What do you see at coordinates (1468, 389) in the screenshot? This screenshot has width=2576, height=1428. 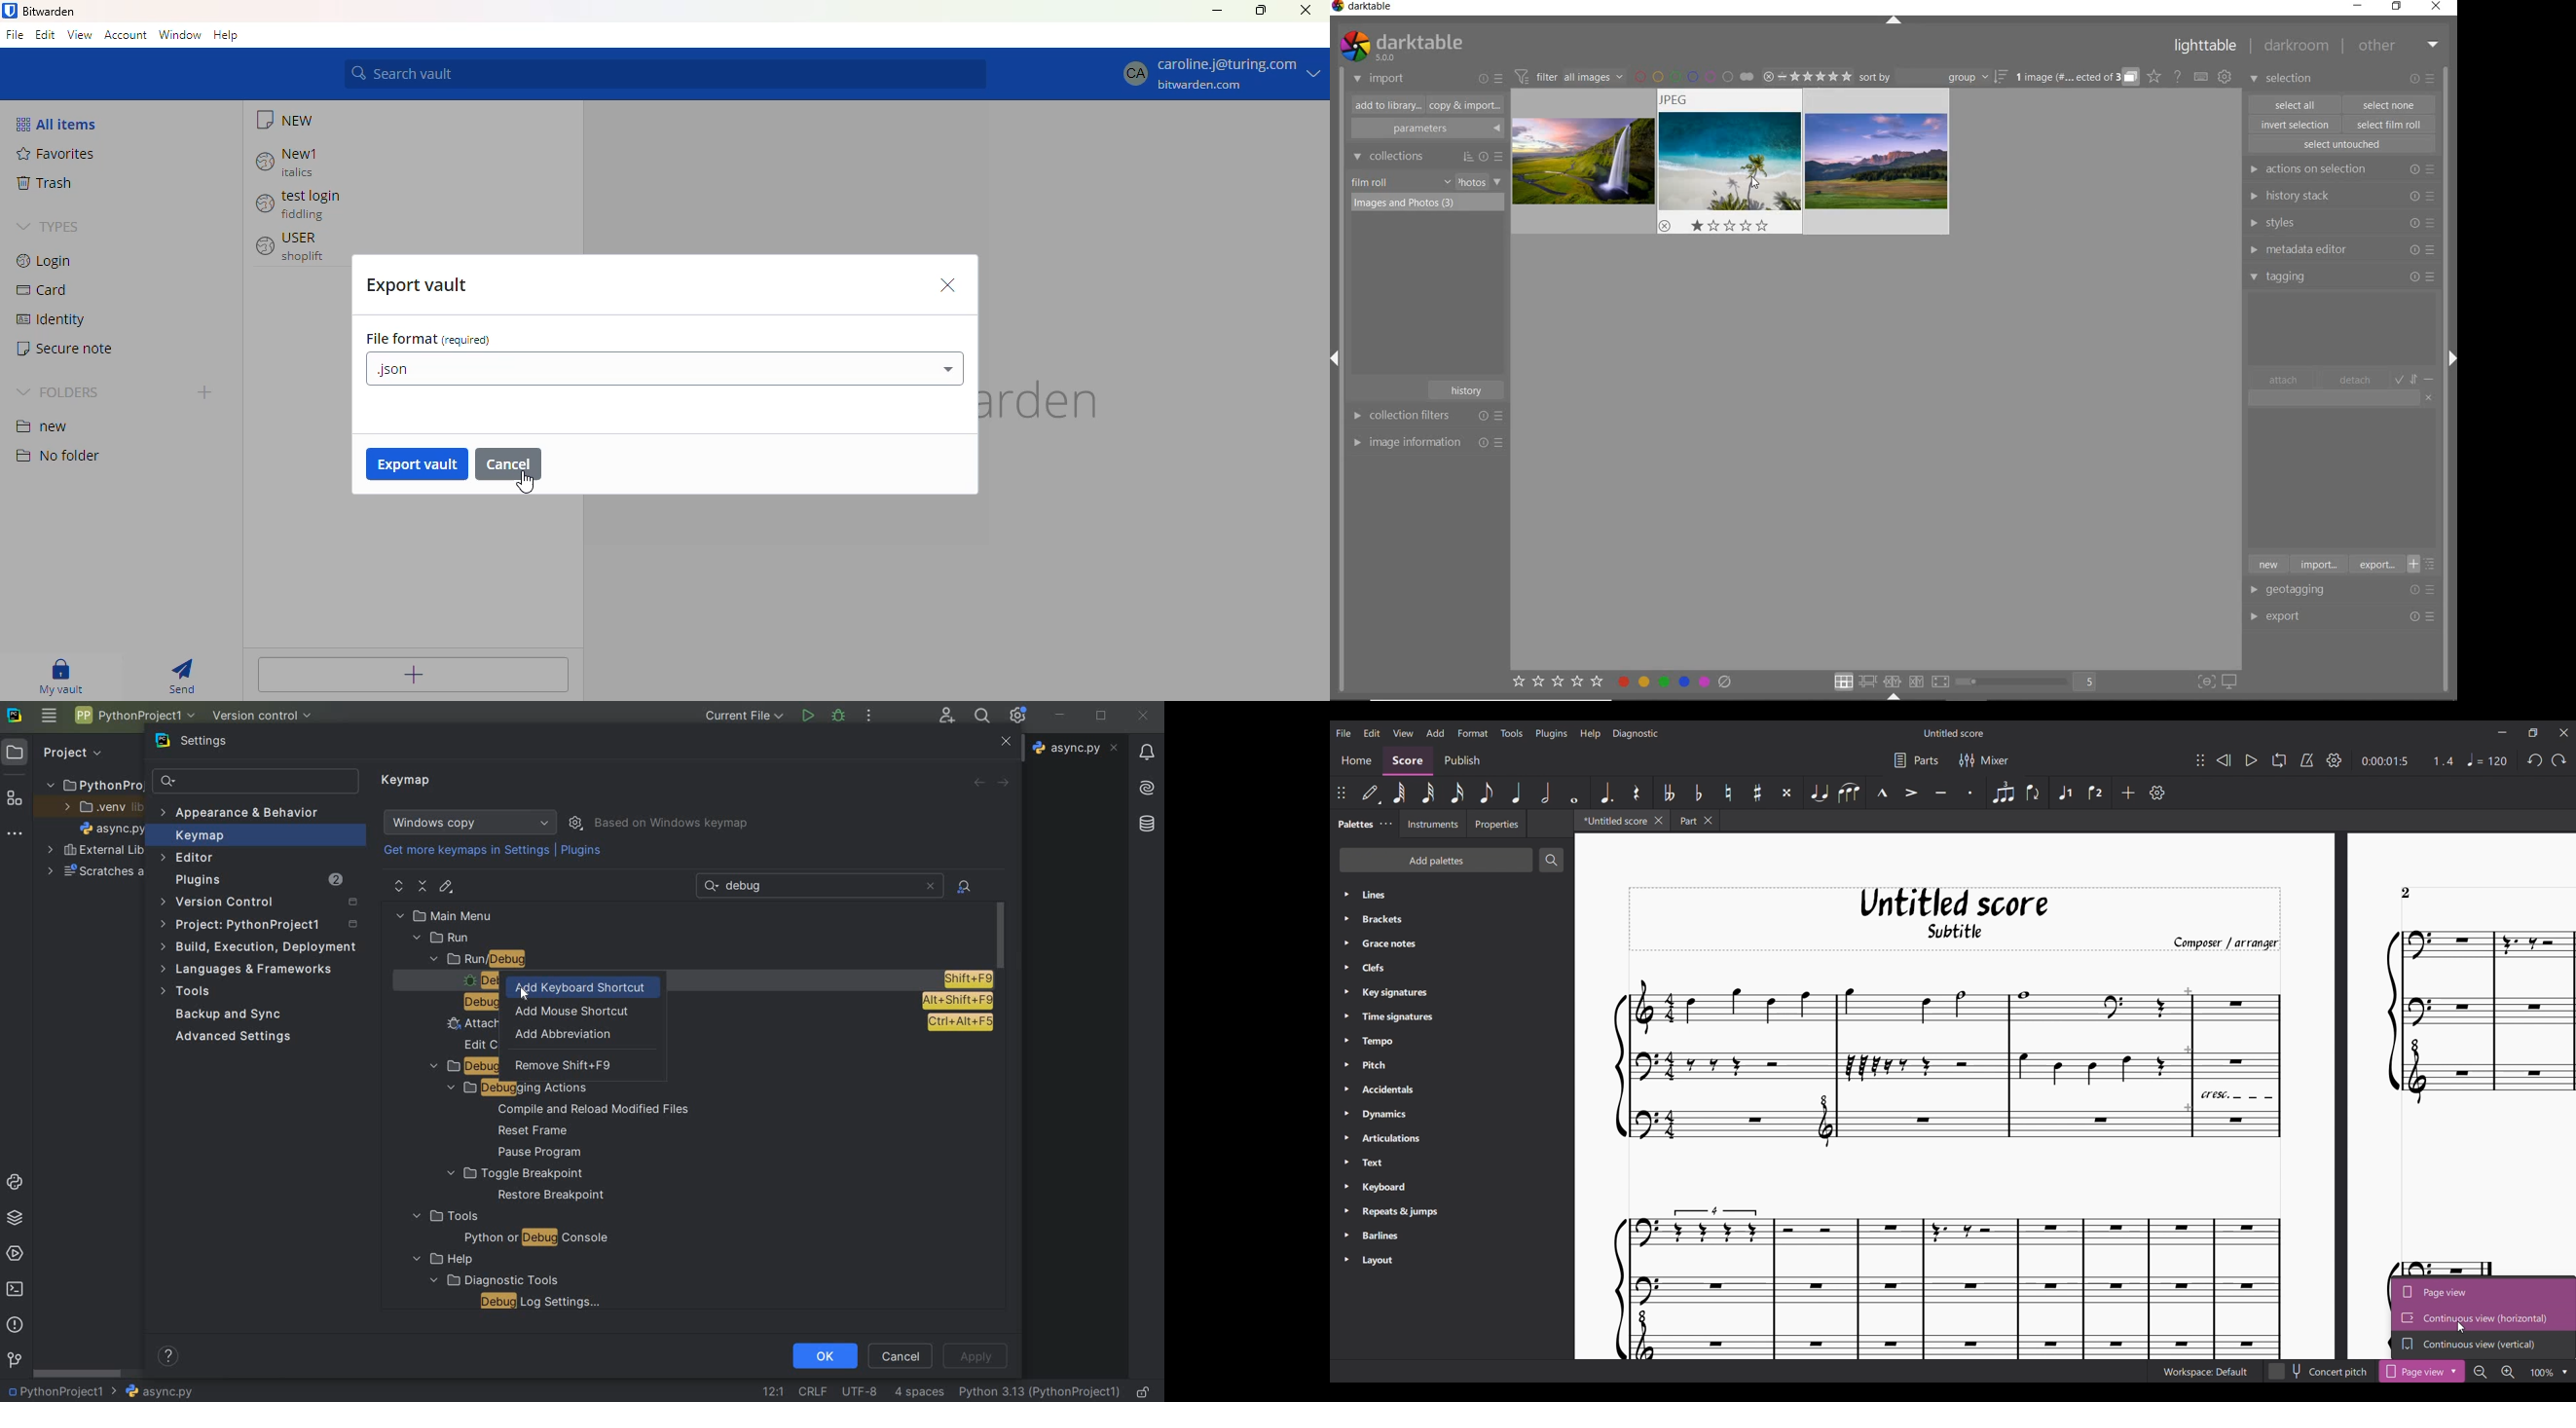 I see `history` at bounding box center [1468, 389].